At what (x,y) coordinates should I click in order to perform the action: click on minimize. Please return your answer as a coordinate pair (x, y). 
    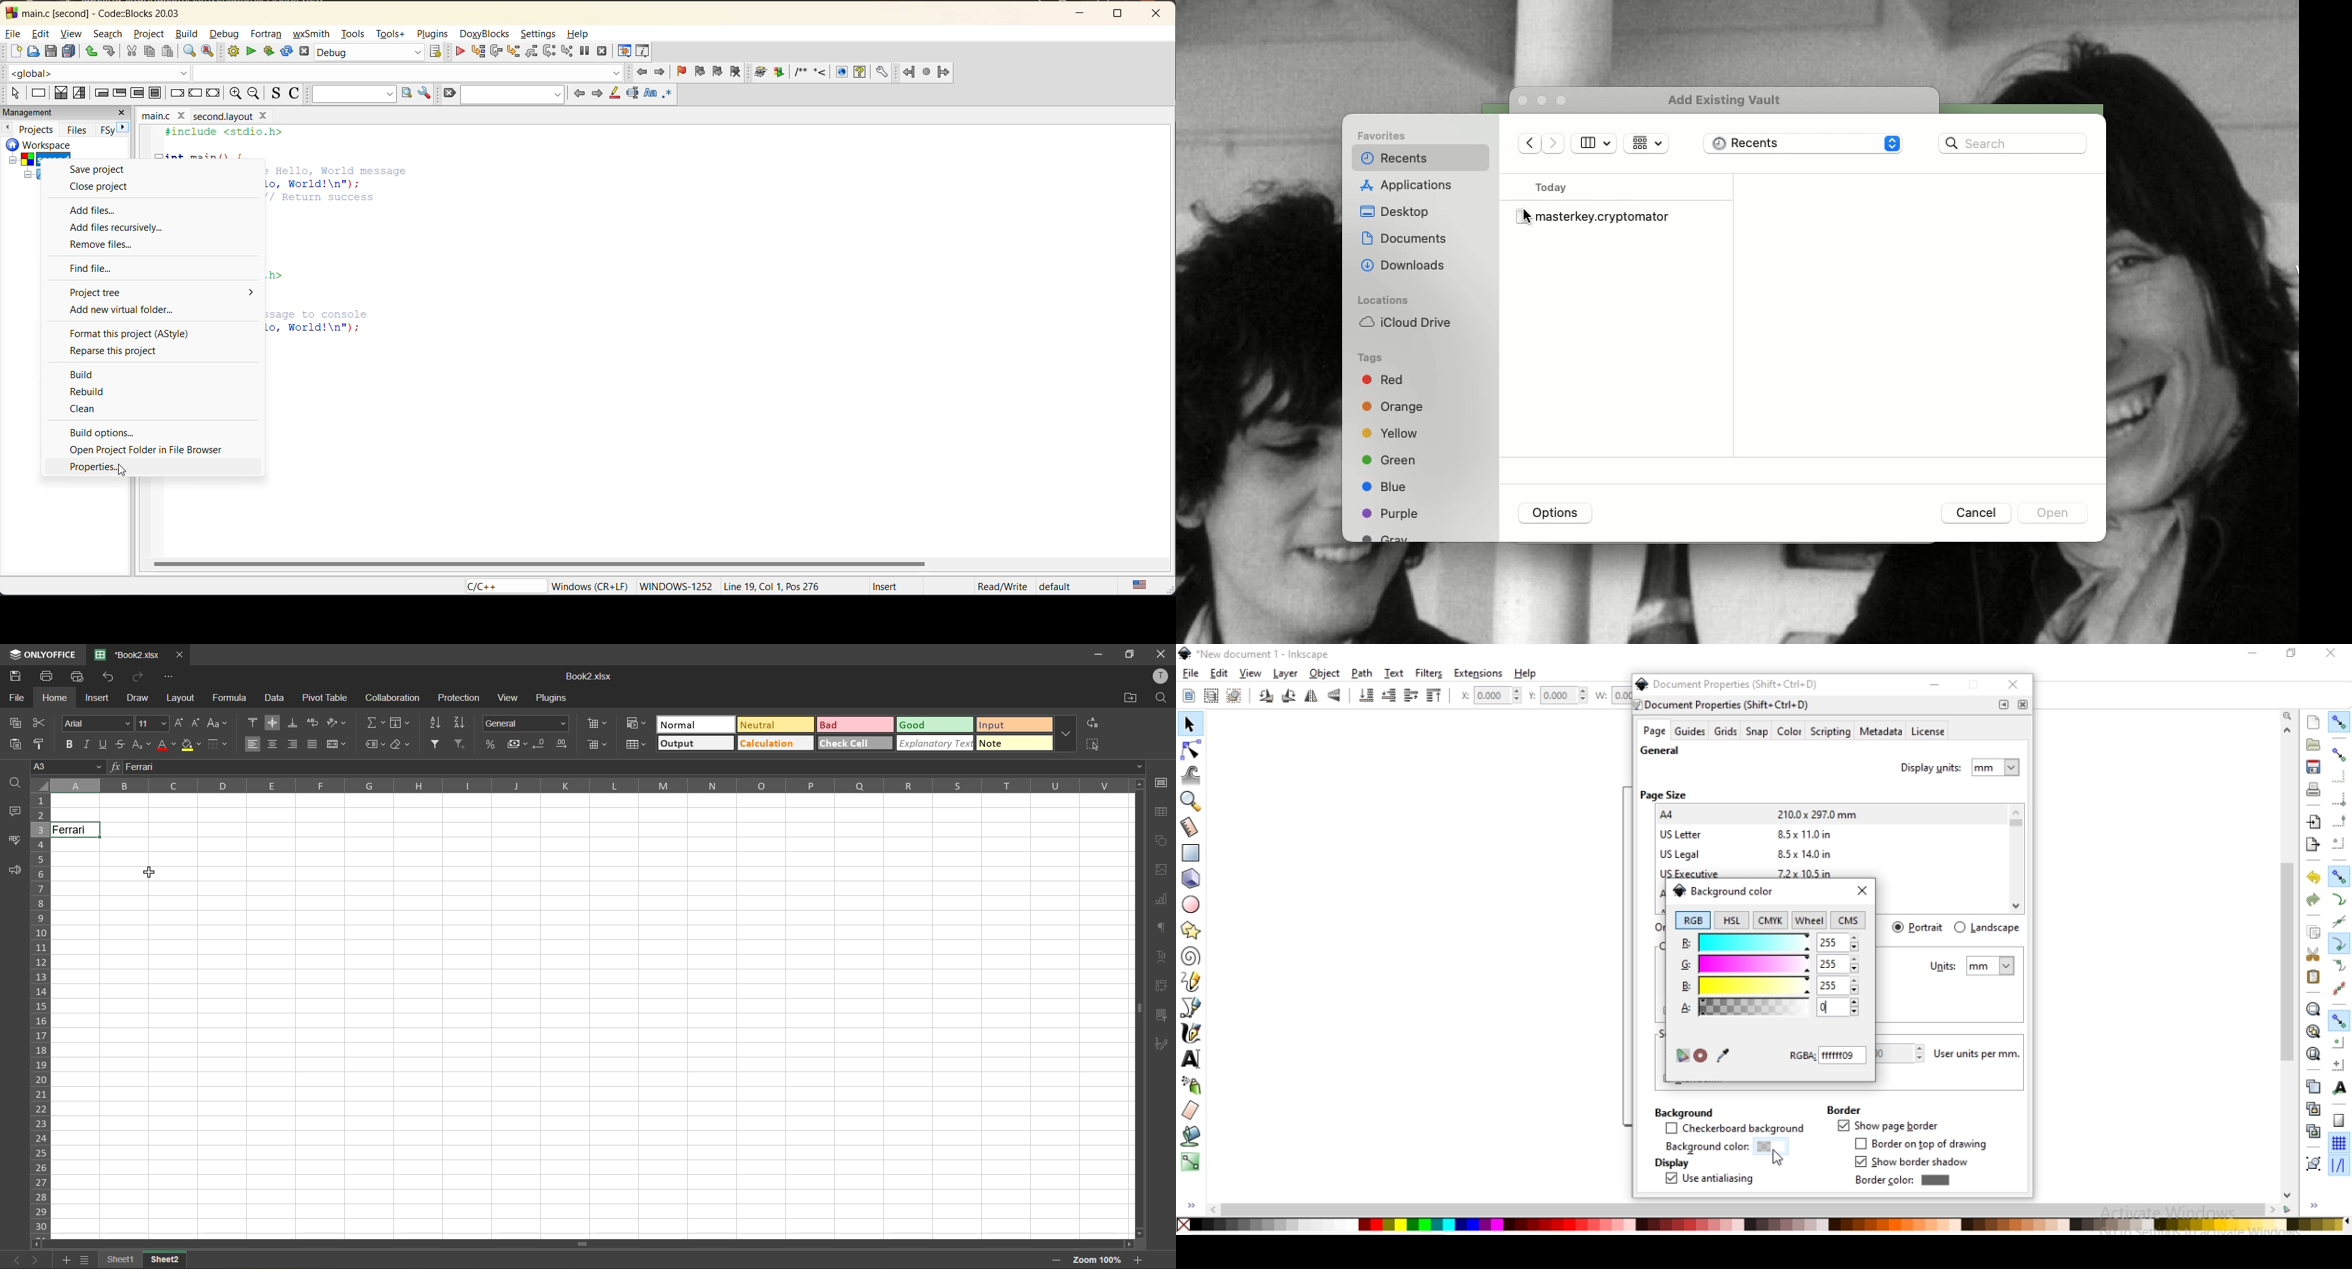
    Looking at the image, I should click on (1099, 653).